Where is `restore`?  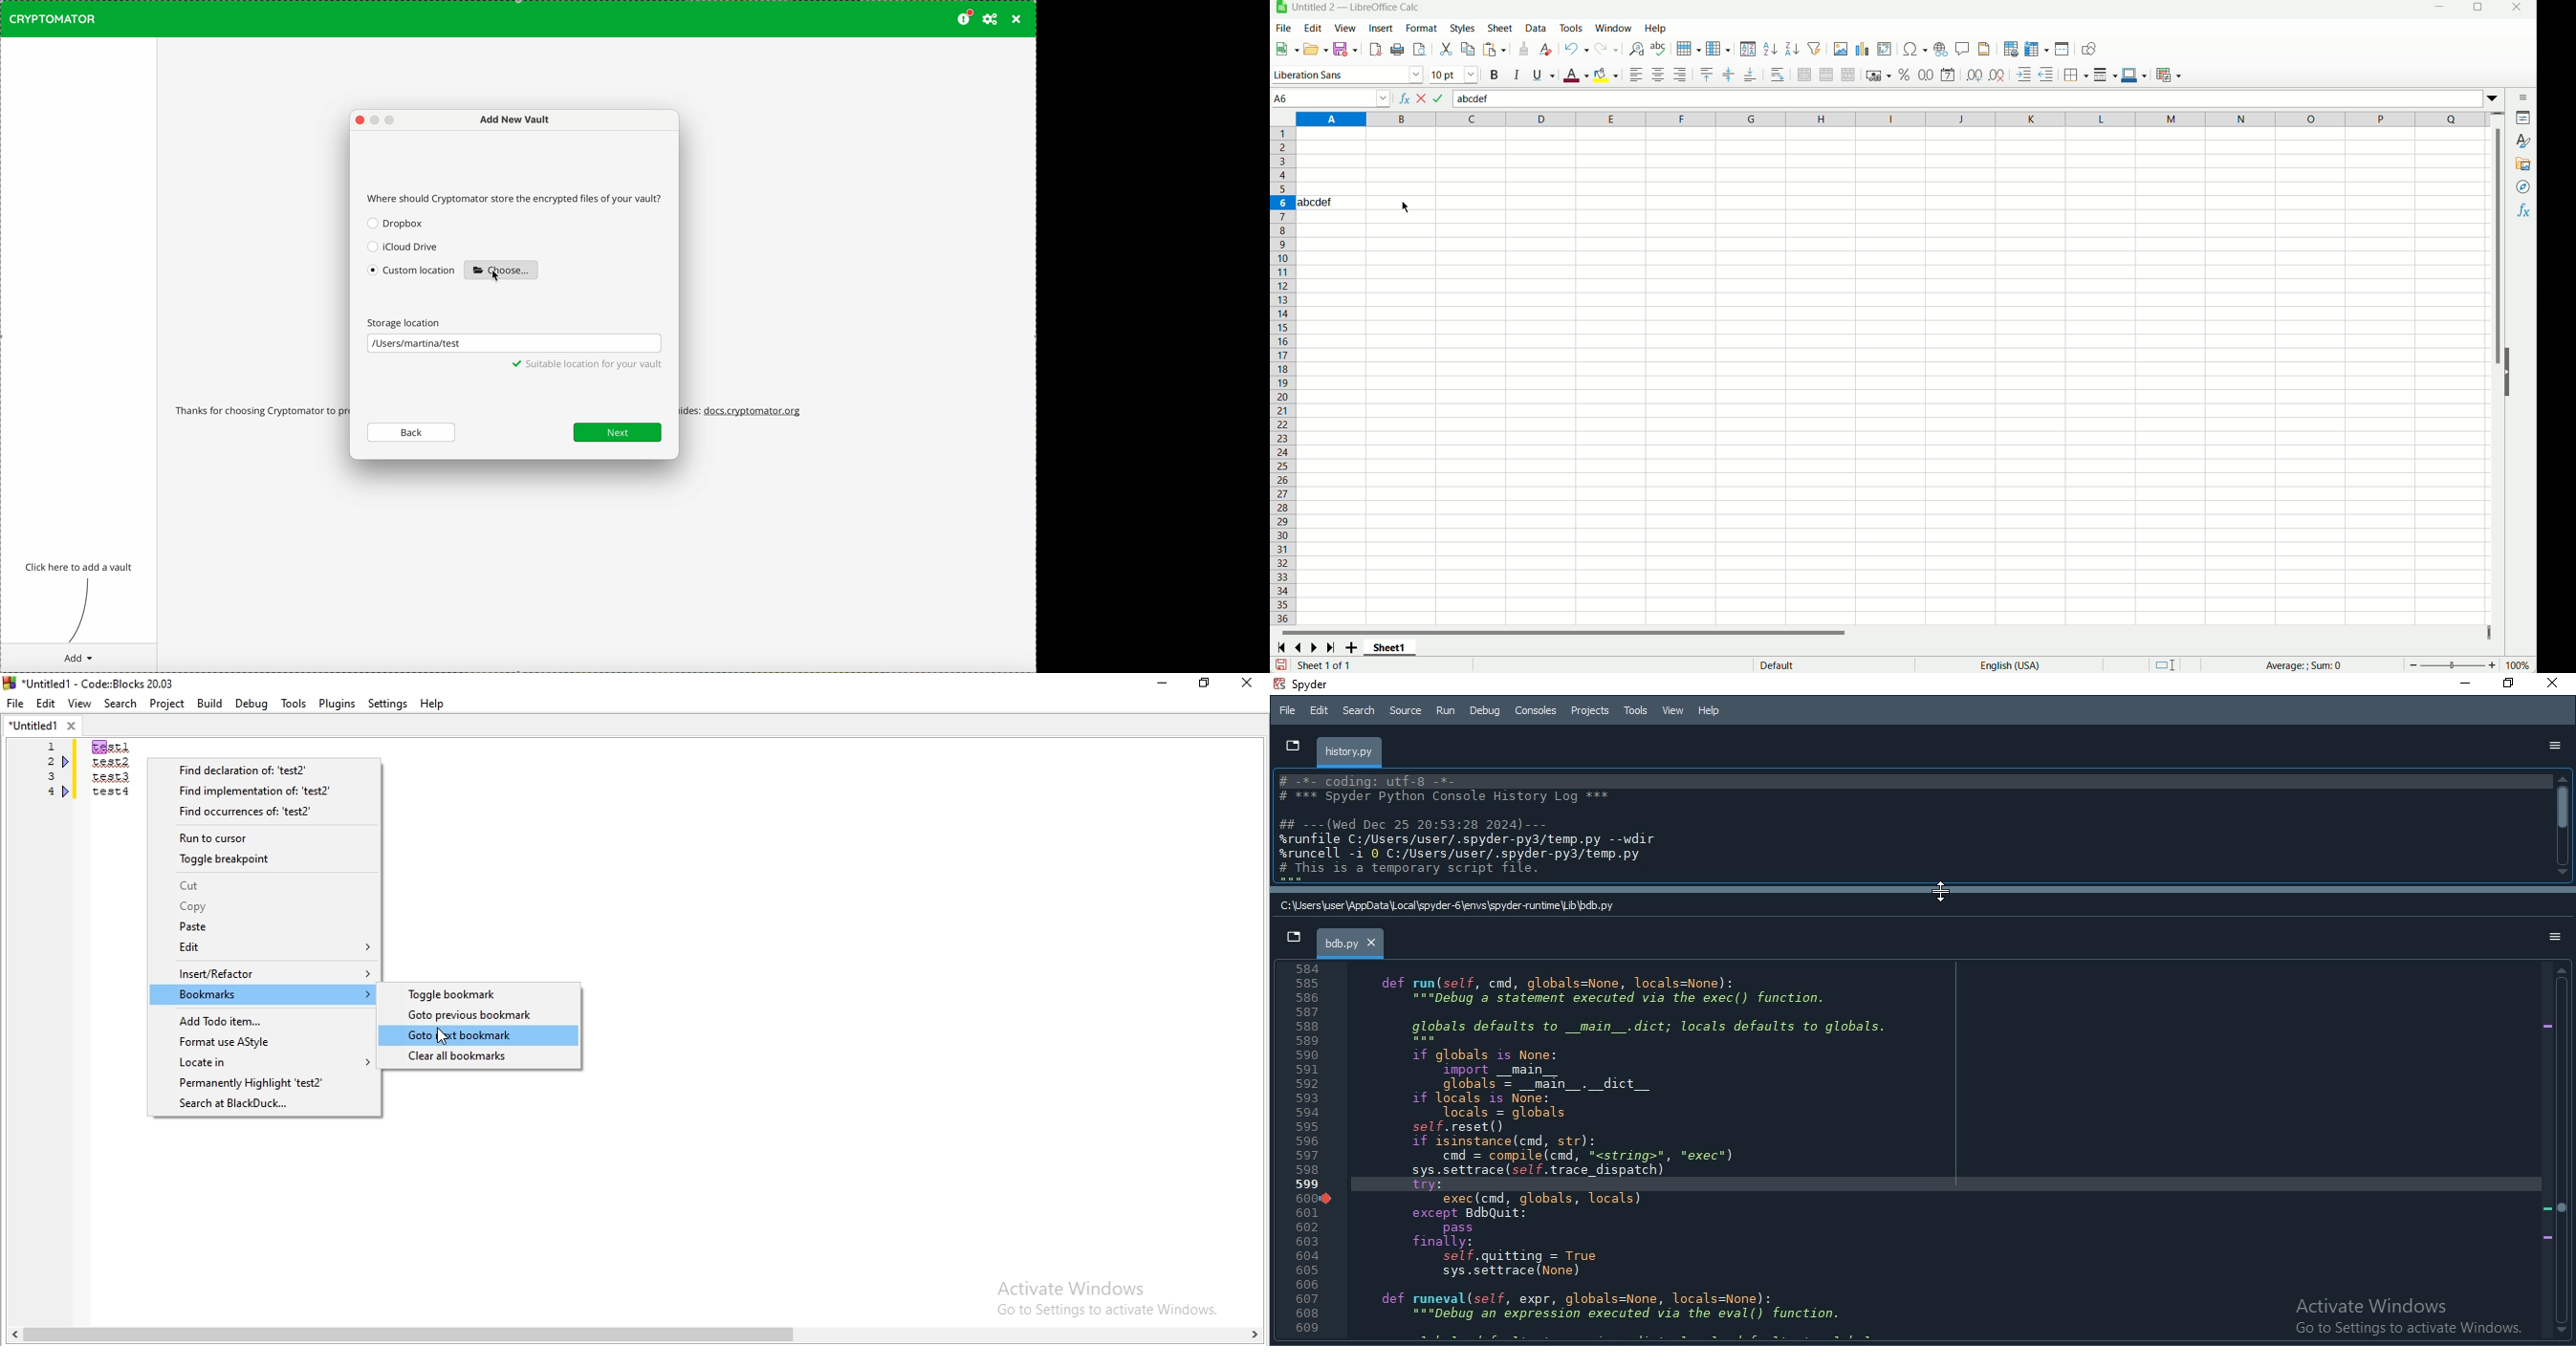
restore is located at coordinates (2509, 684).